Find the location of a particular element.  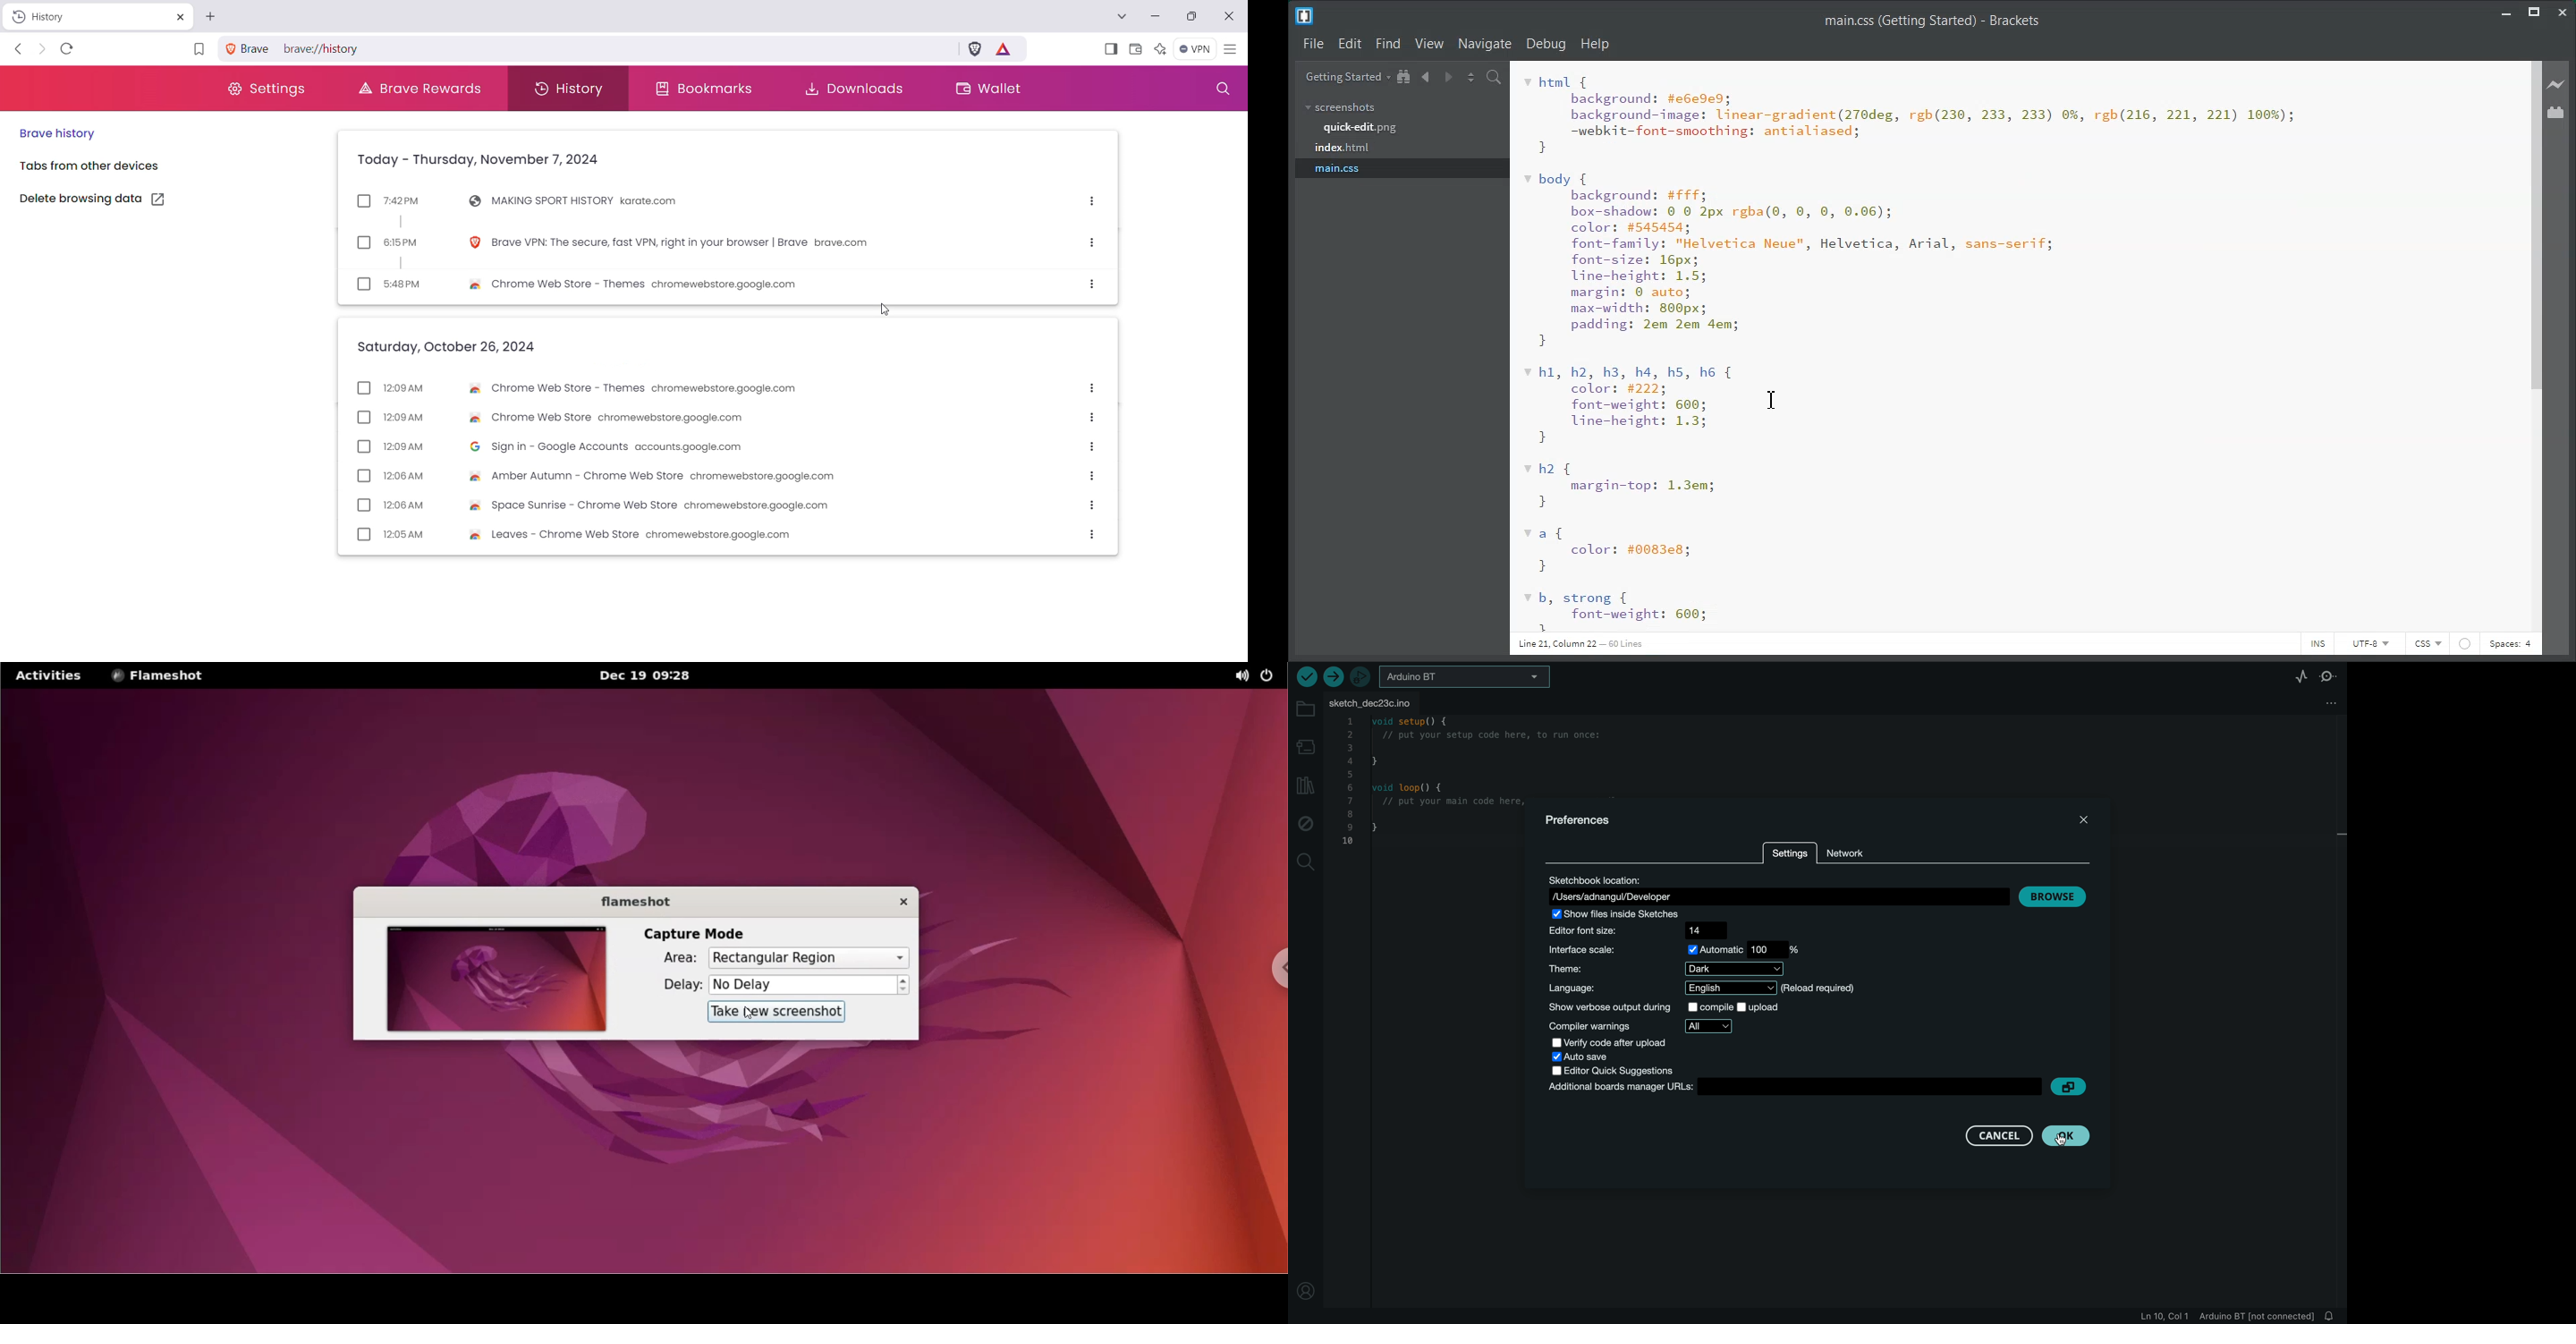

index.html (Getting Started) - Brackets is located at coordinates (1951, 22).